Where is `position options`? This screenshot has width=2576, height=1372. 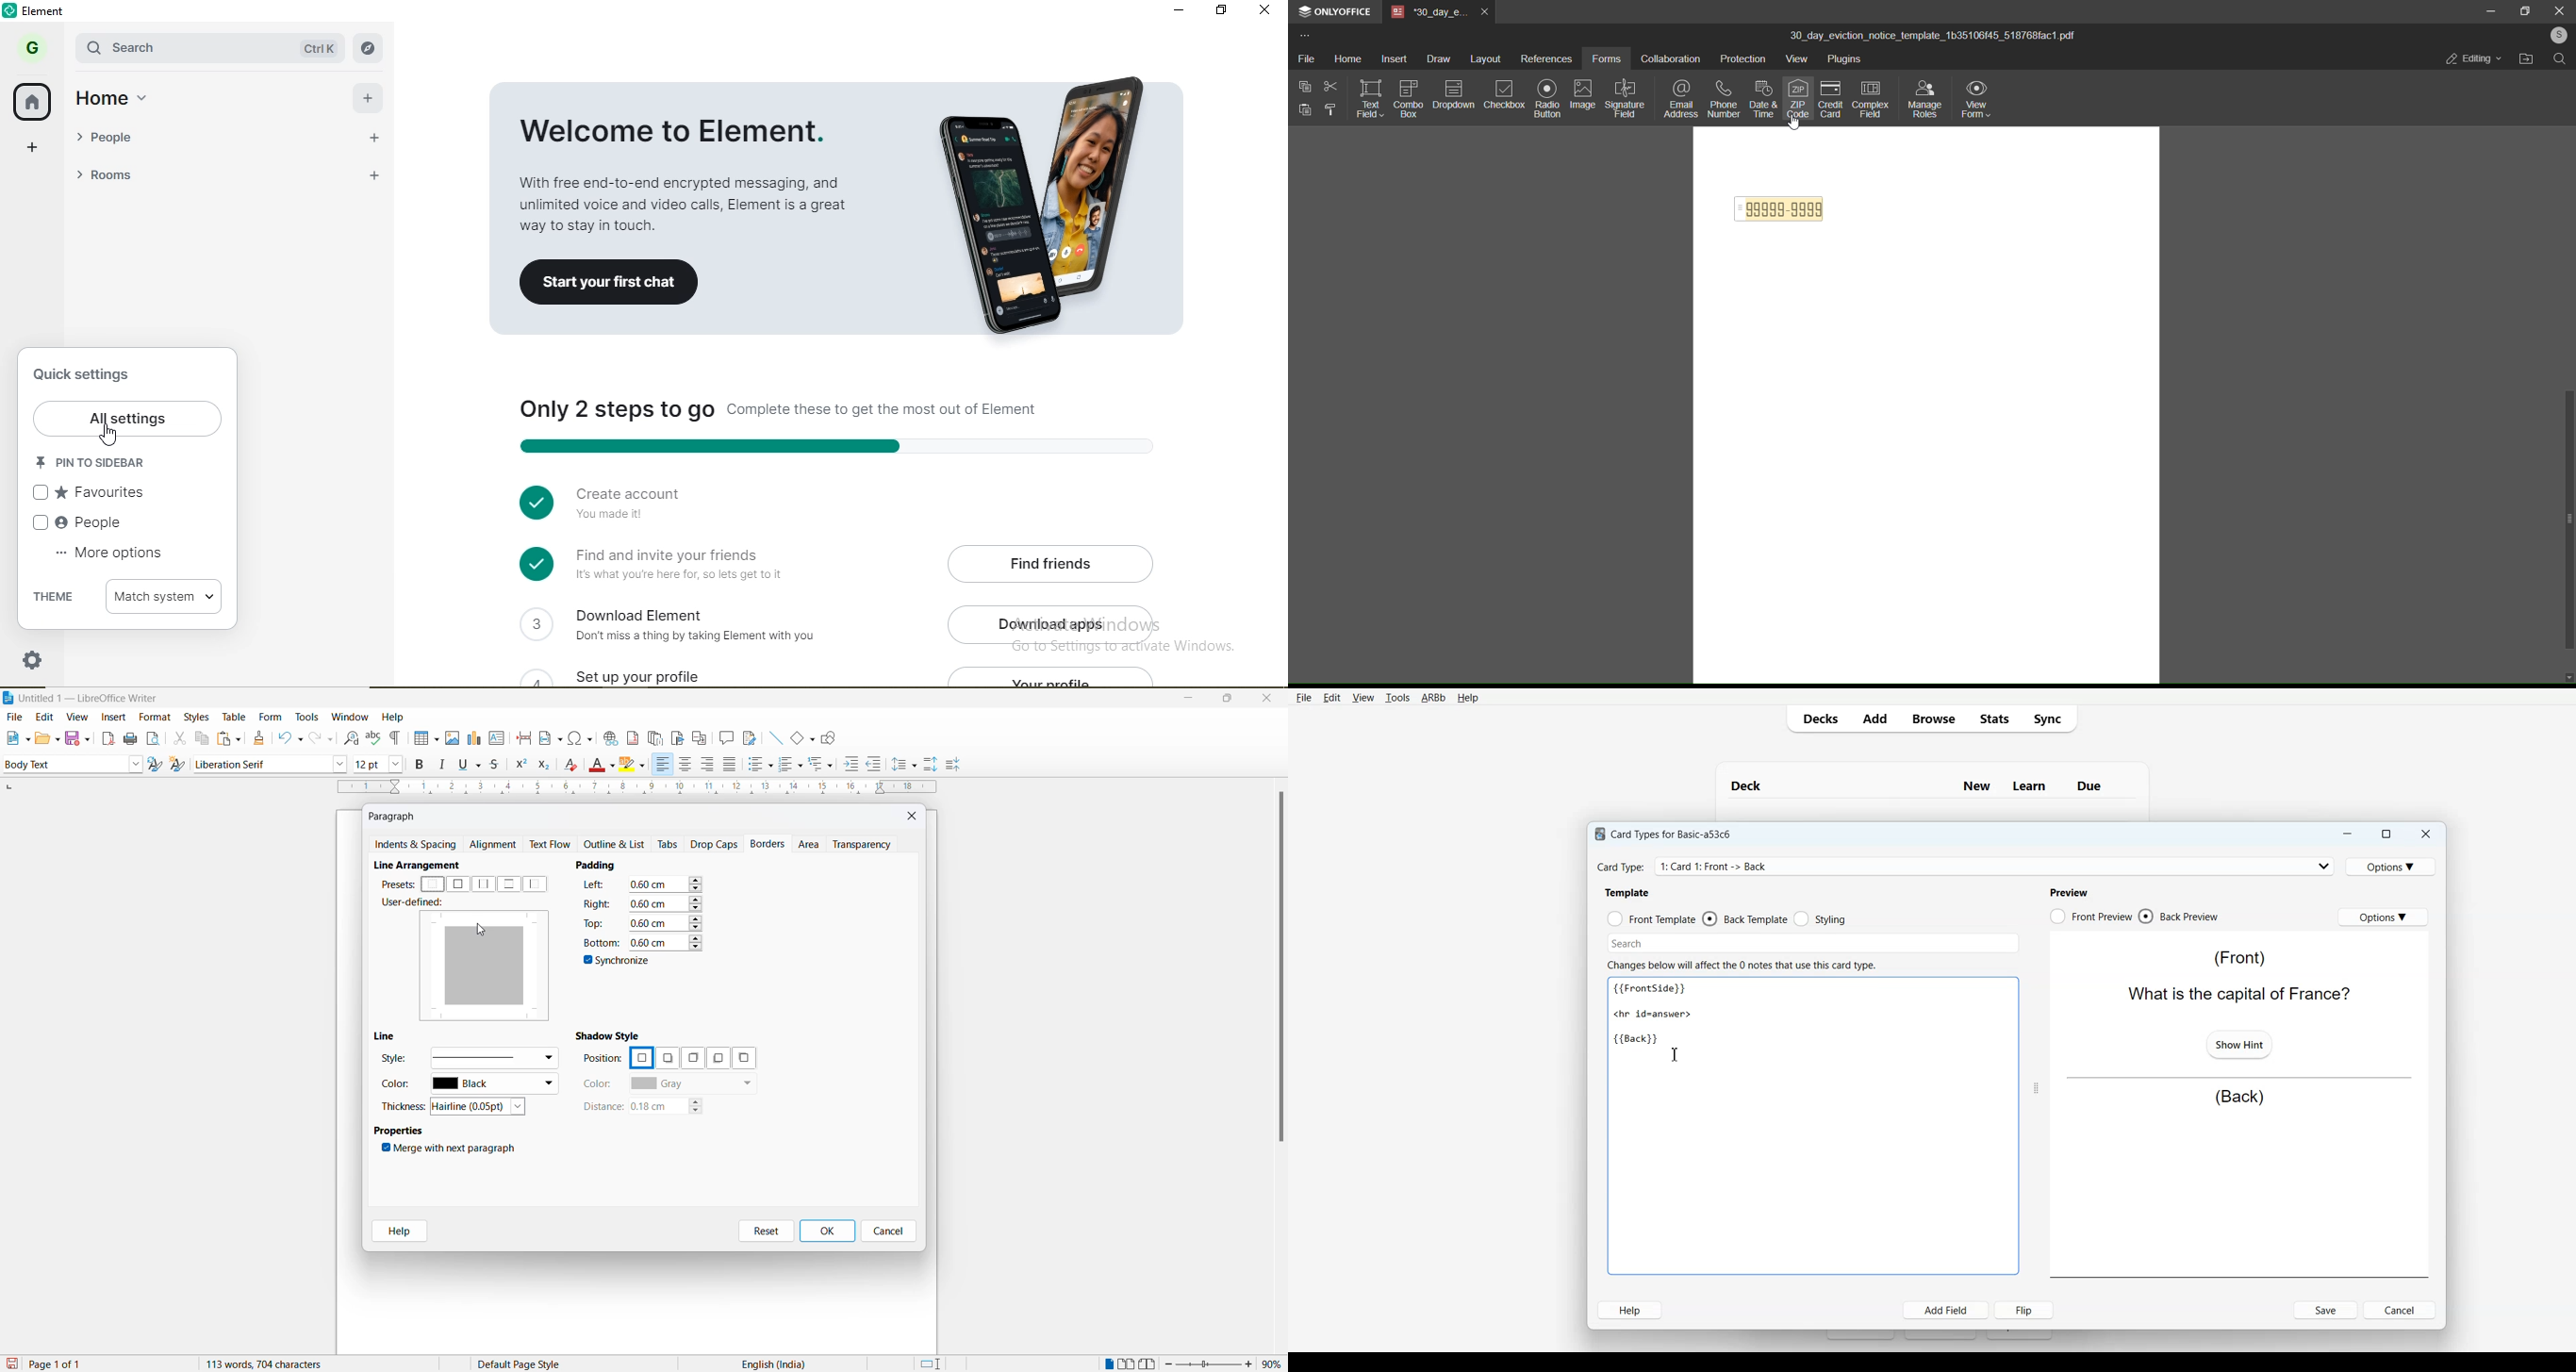
position options is located at coordinates (667, 1059).